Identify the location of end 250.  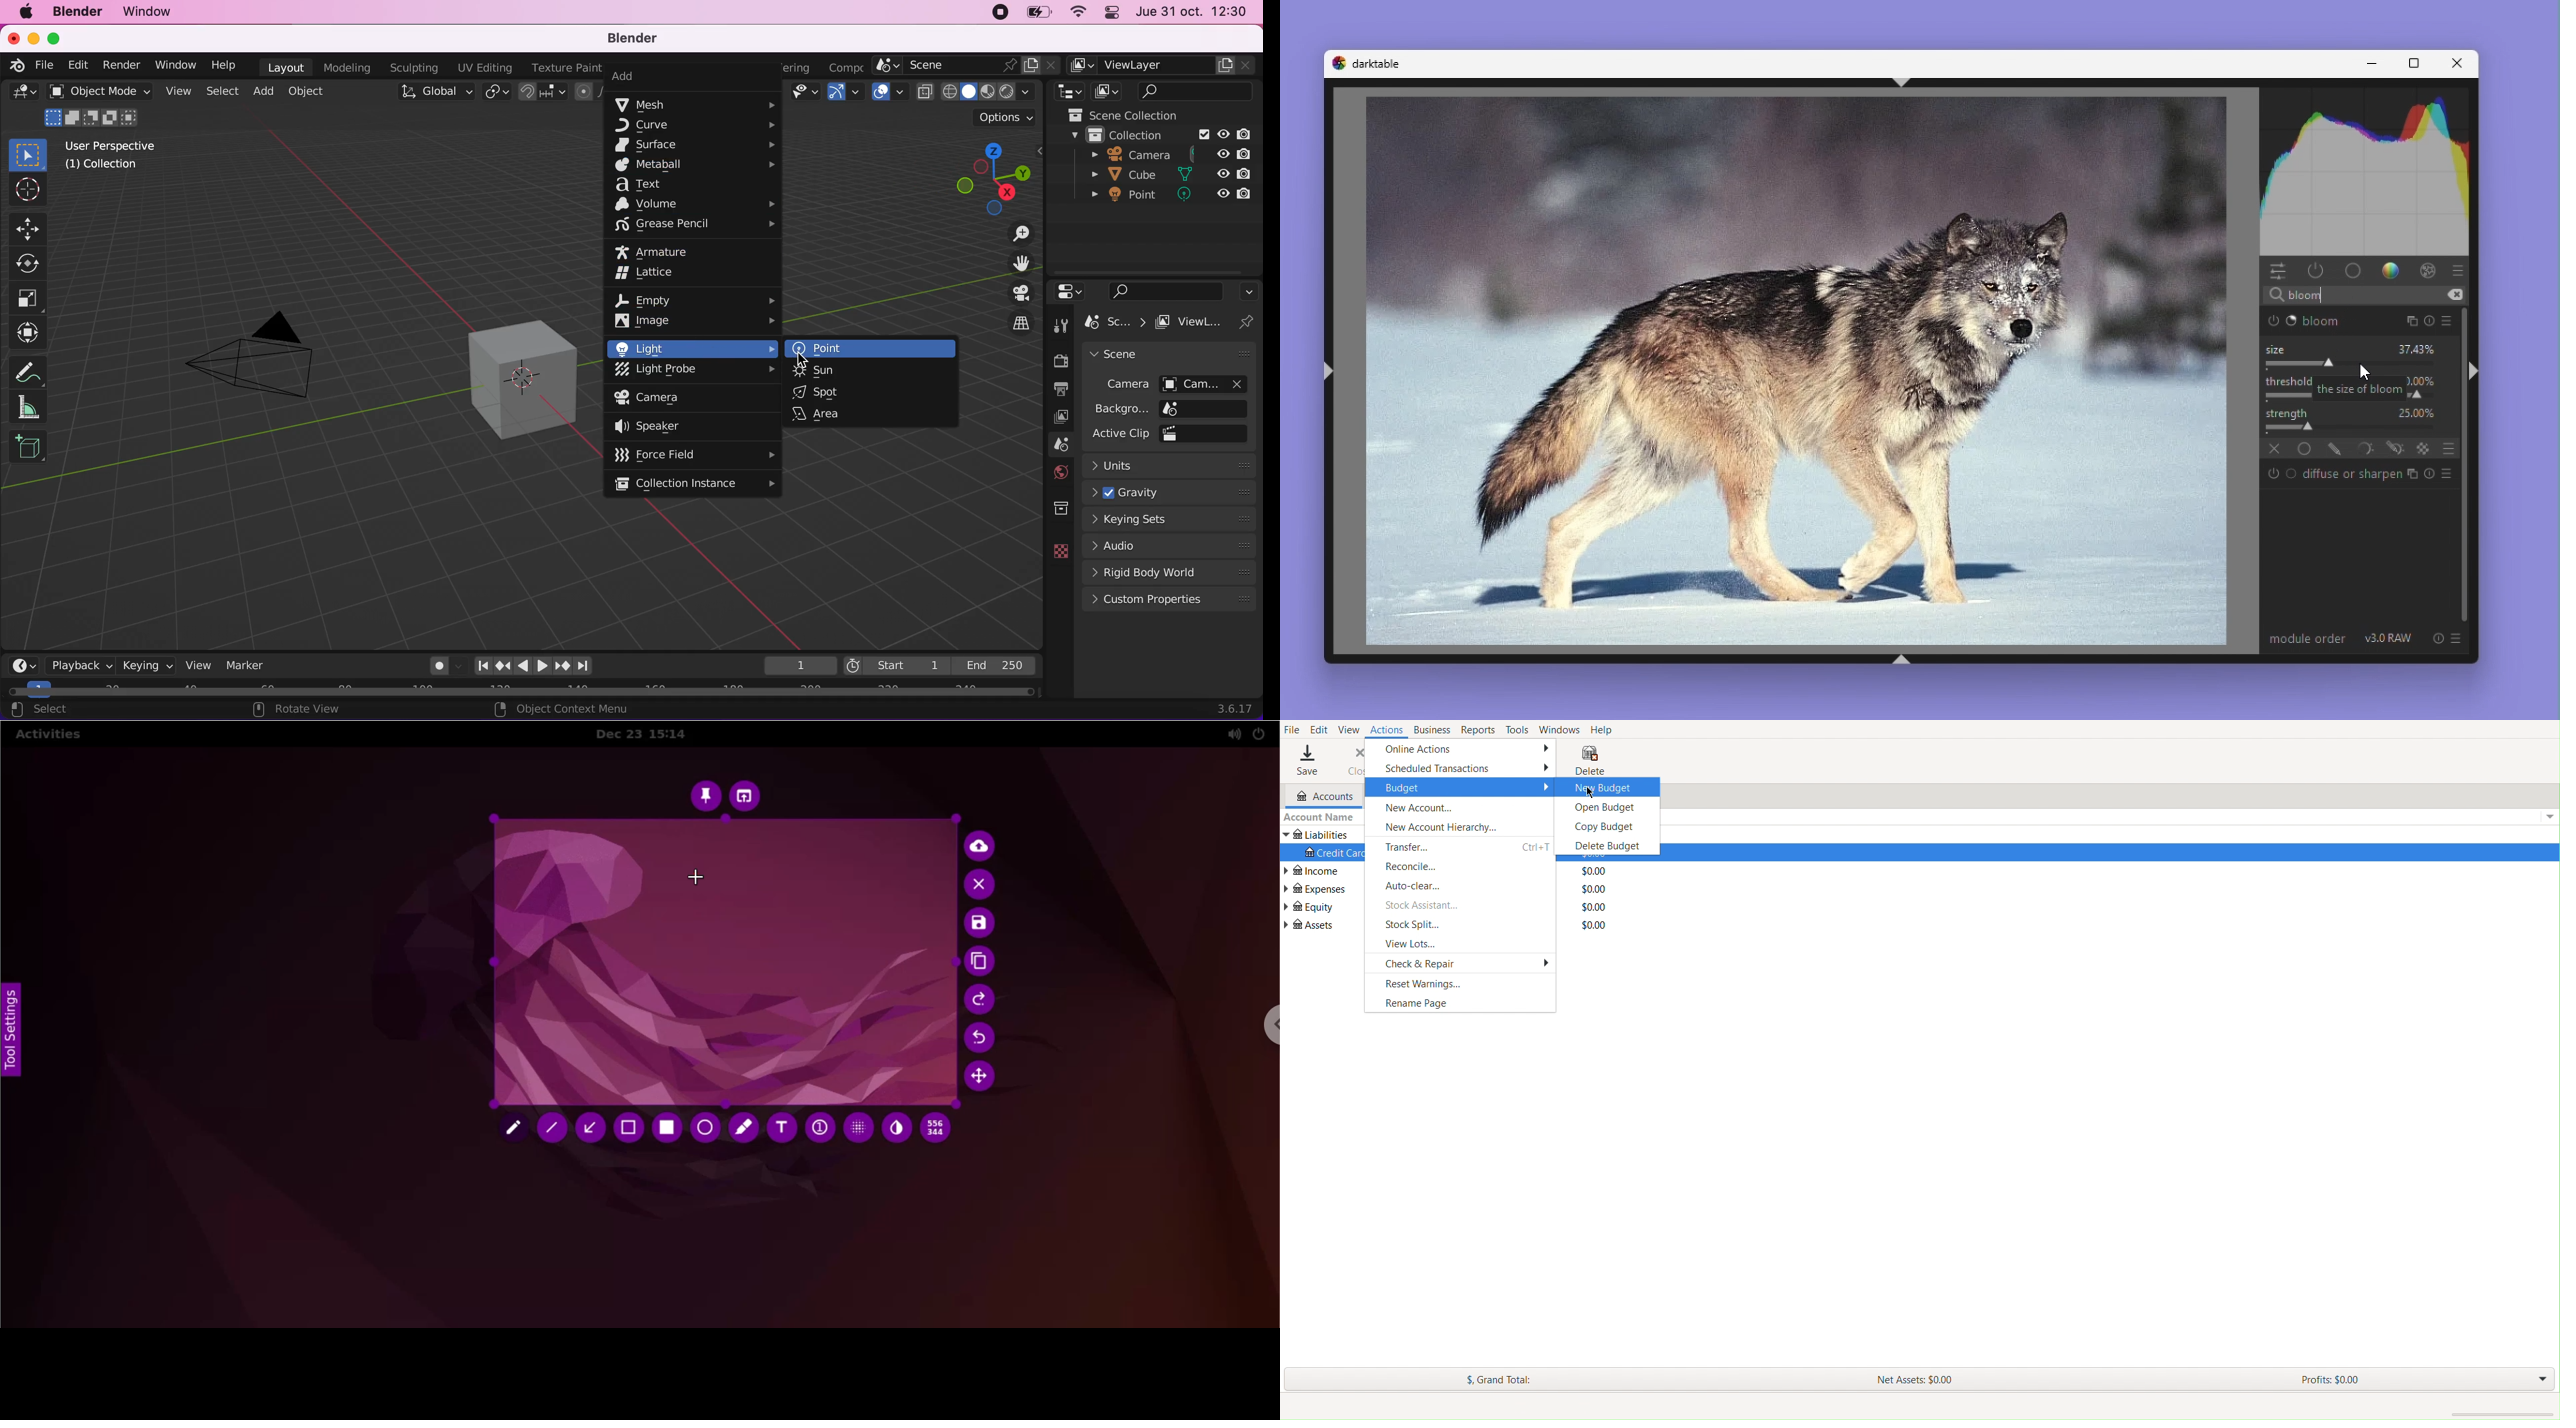
(998, 666).